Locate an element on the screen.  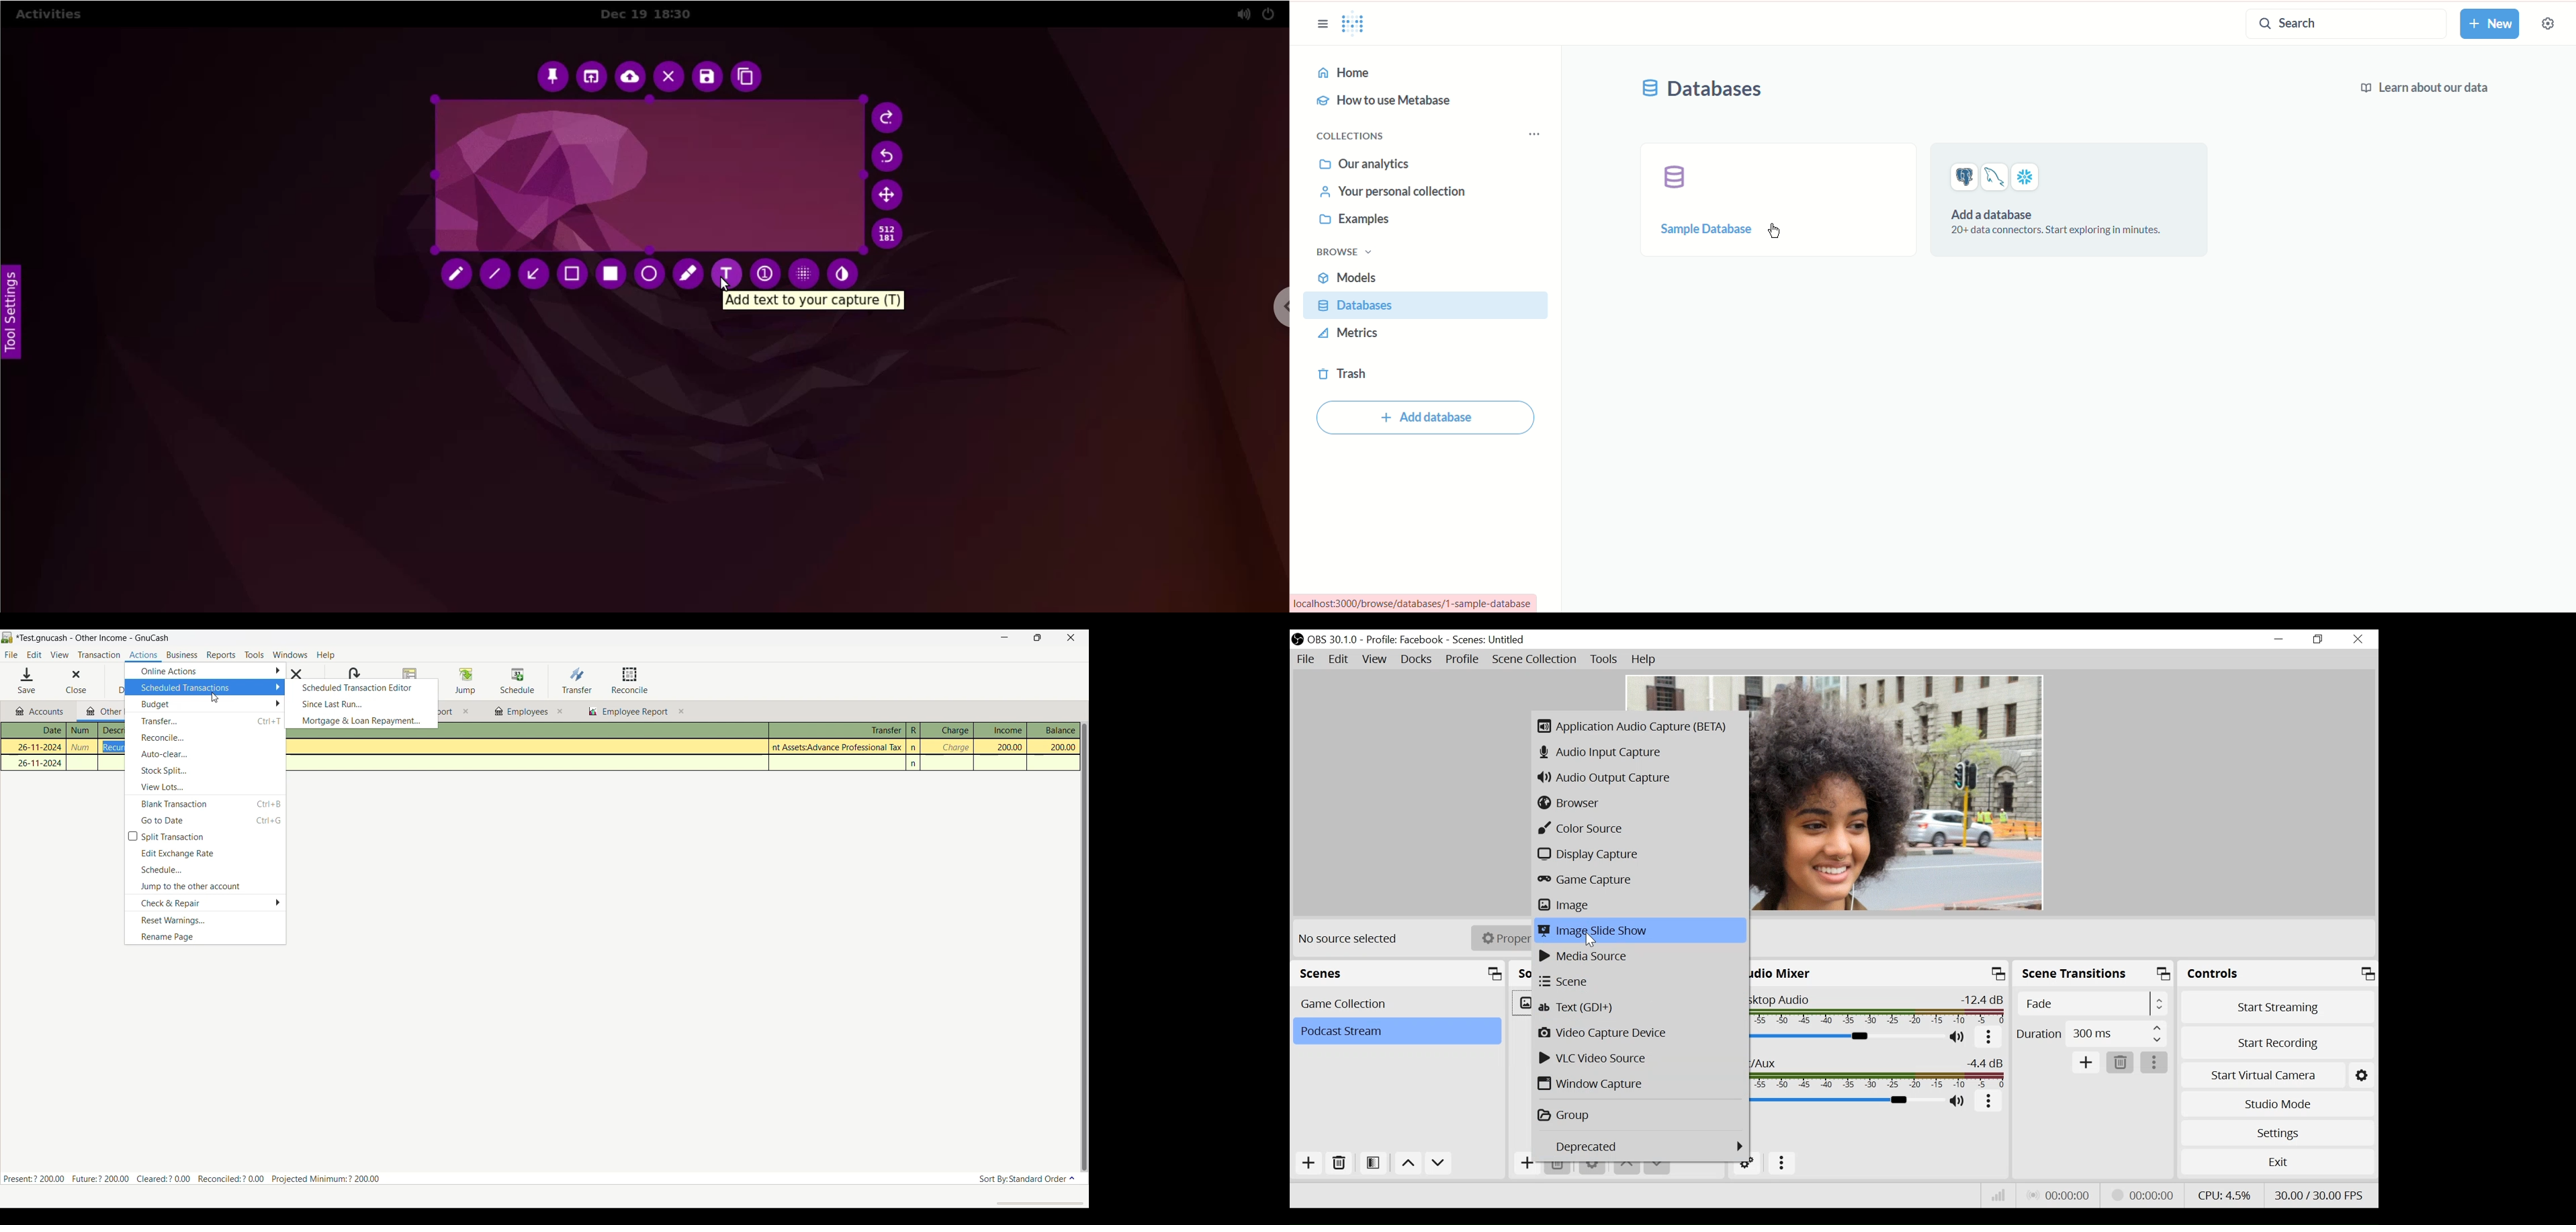
Duration is located at coordinates (2091, 1036).